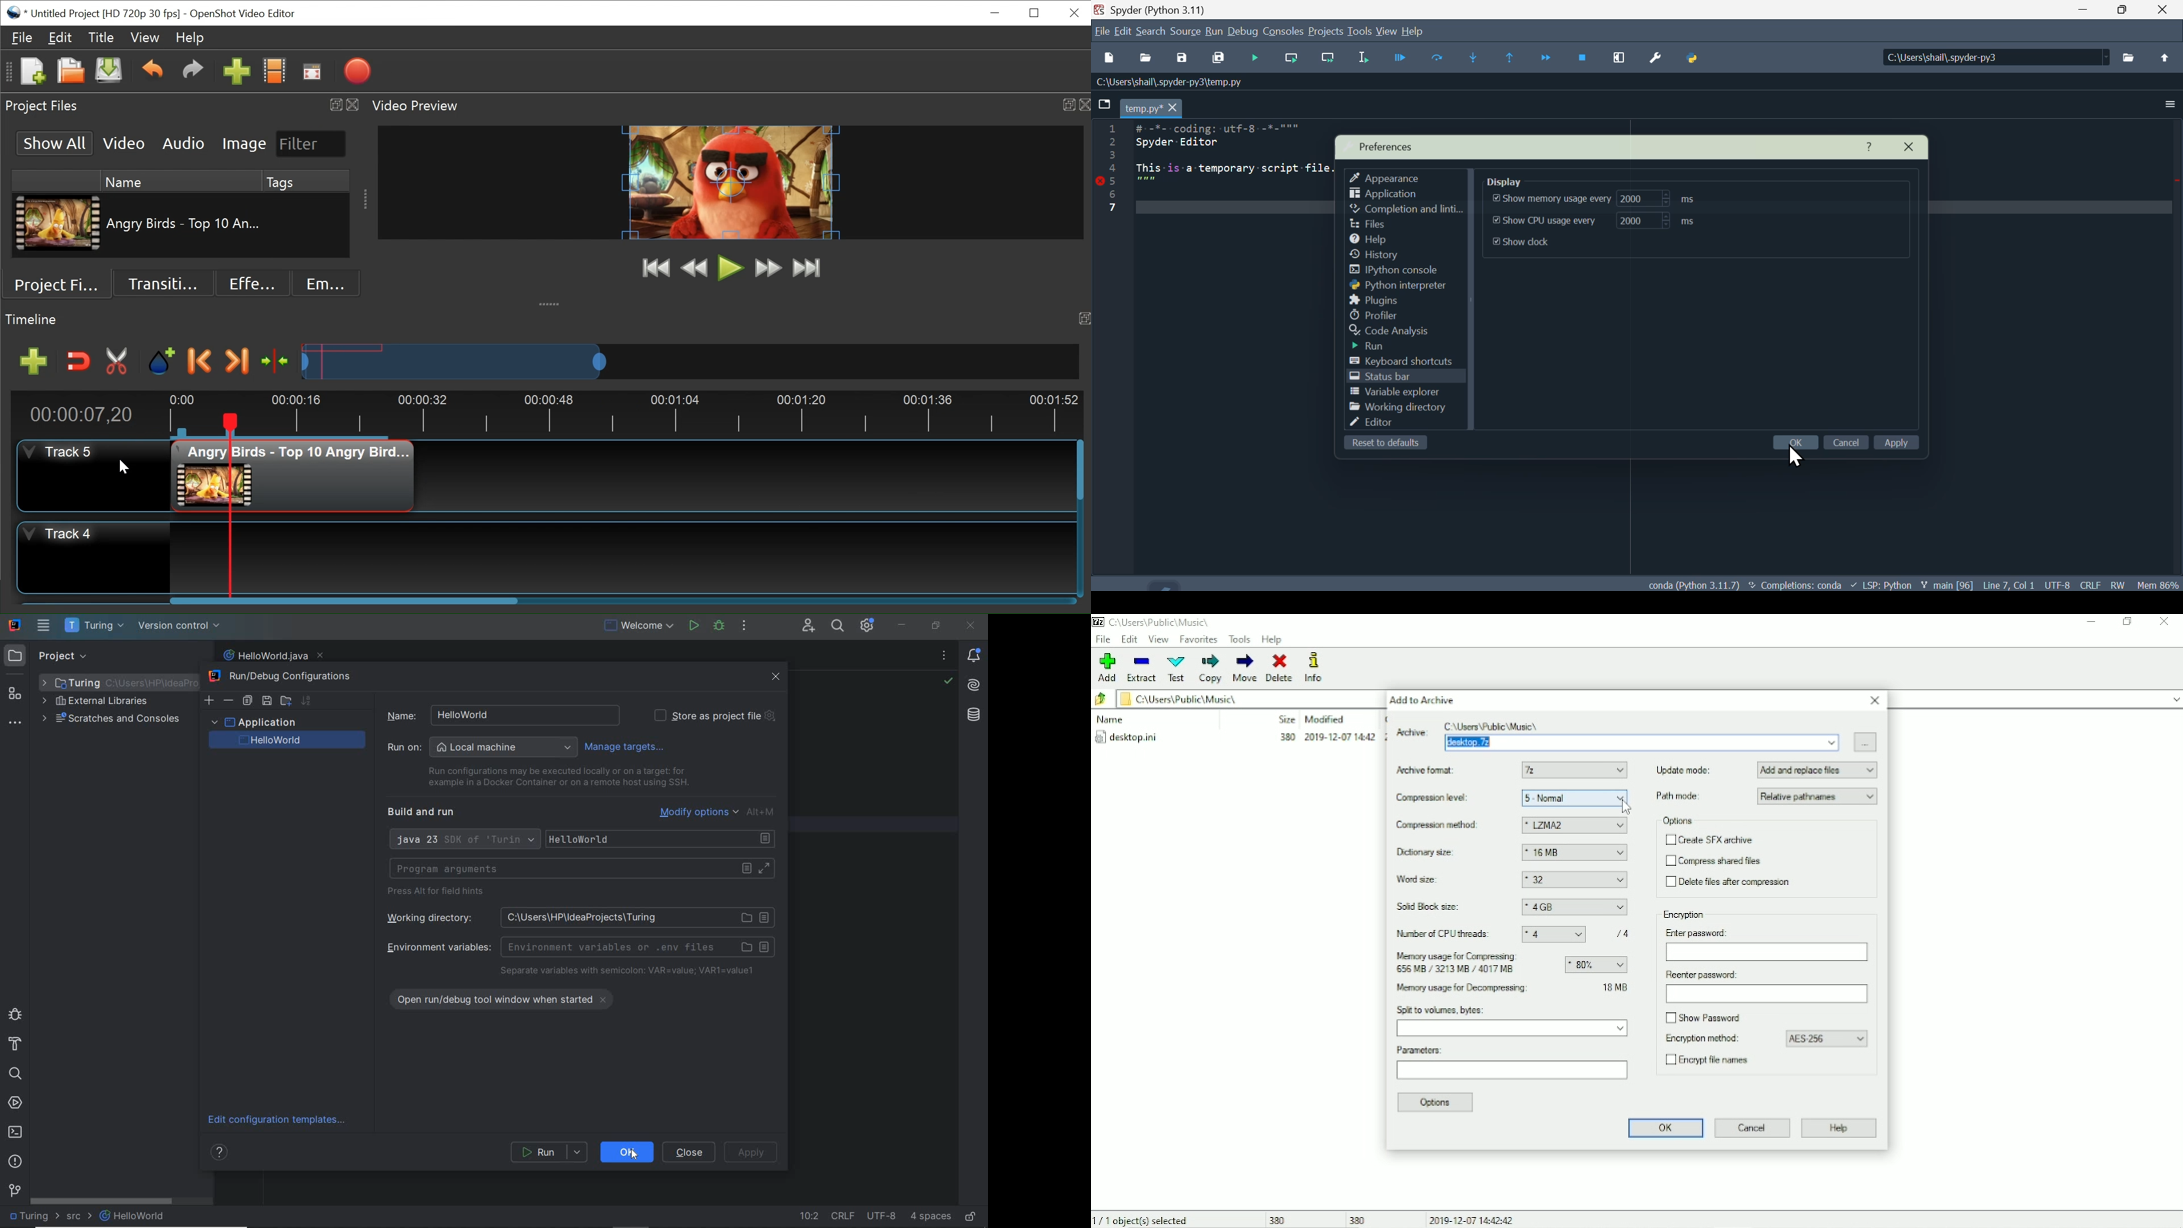  Describe the element at coordinates (1395, 394) in the screenshot. I see `Variable explorer` at that location.